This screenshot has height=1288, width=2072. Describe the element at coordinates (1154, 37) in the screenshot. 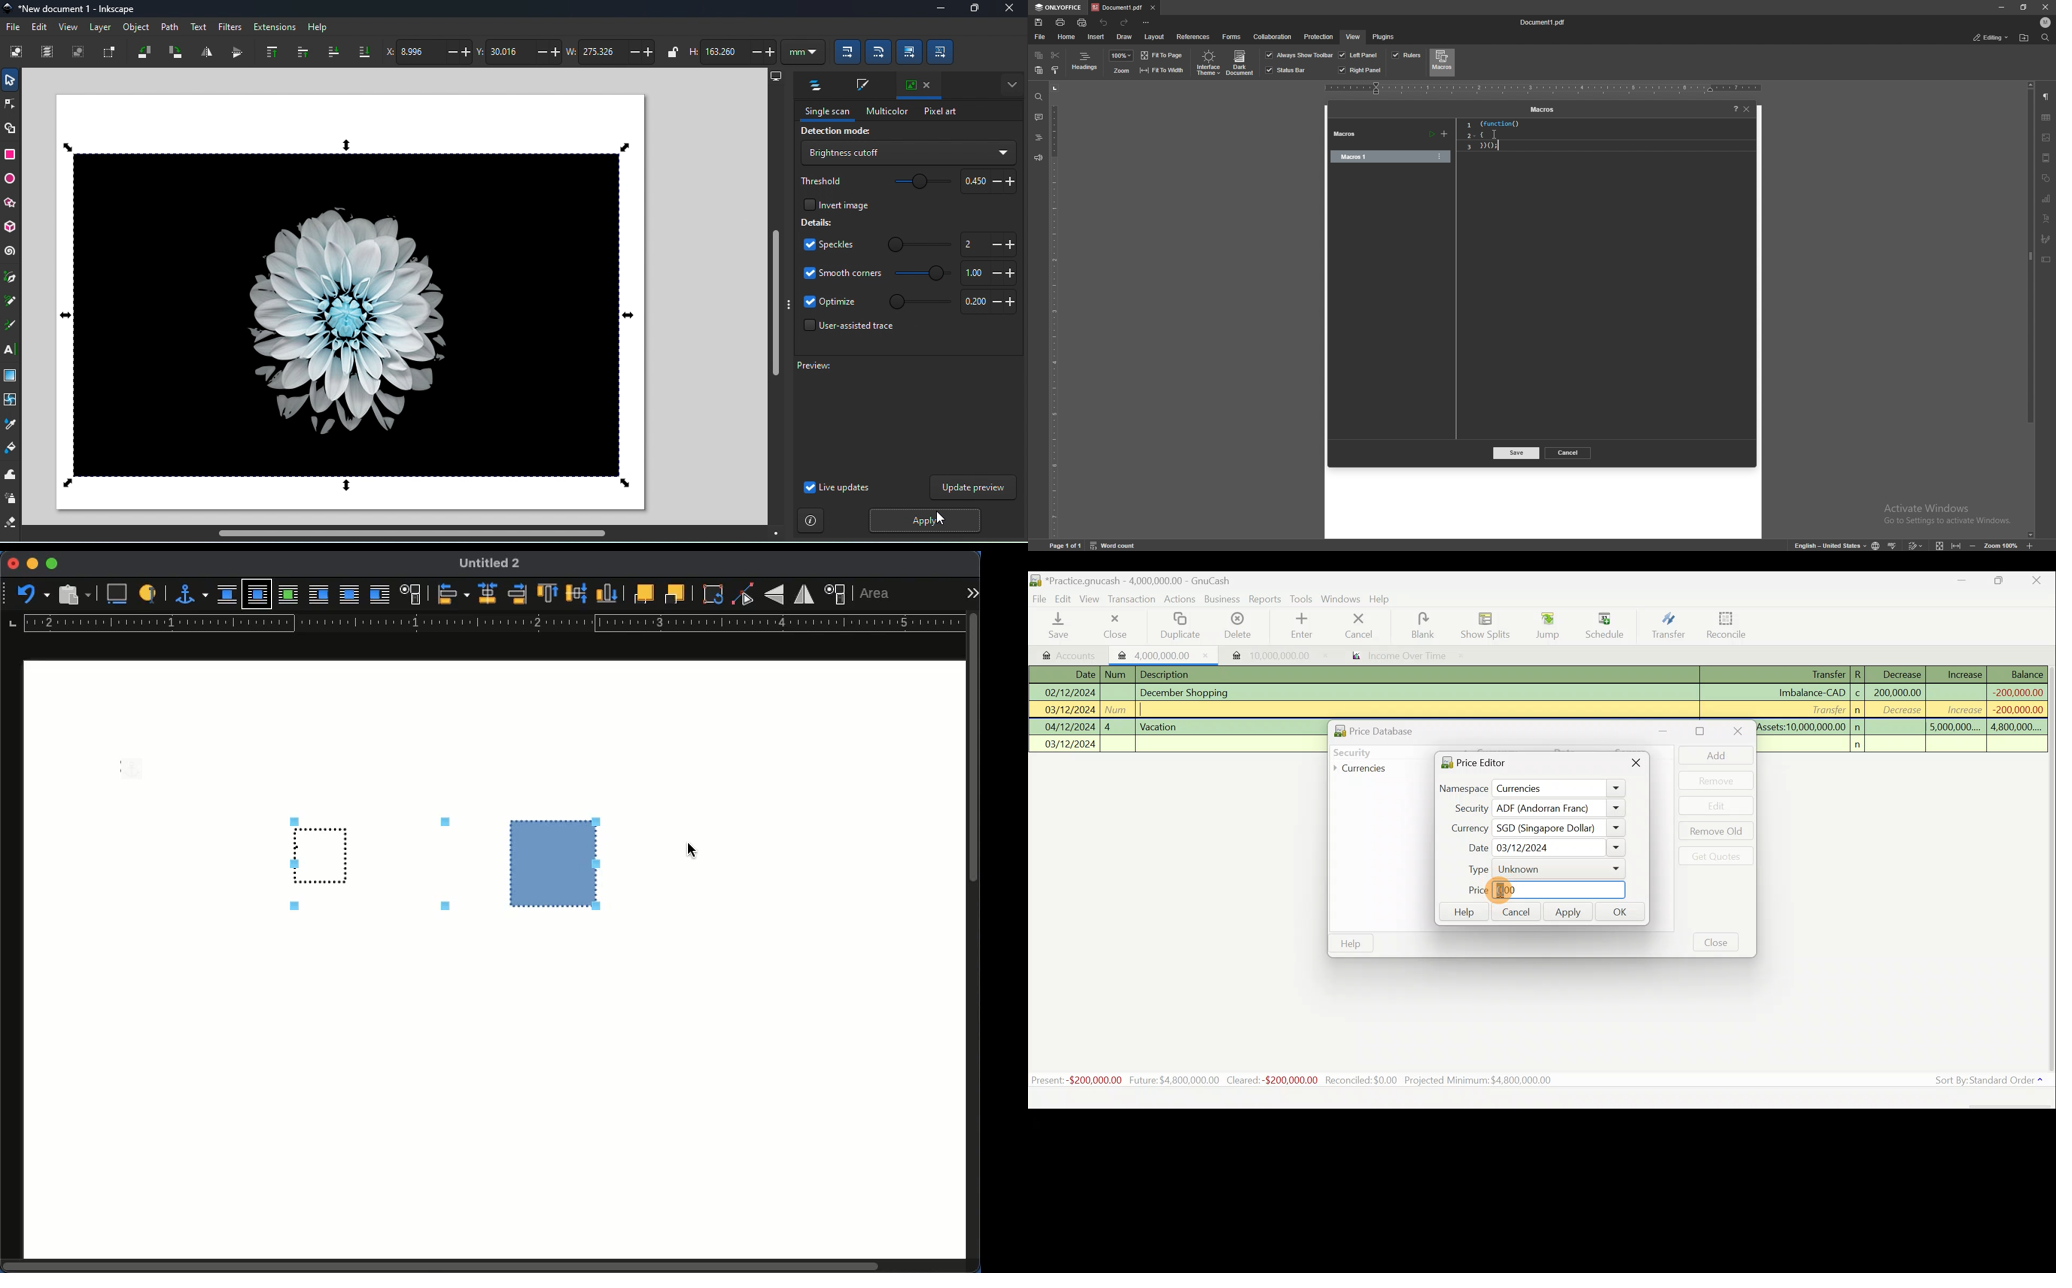

I see `layout` at that location.